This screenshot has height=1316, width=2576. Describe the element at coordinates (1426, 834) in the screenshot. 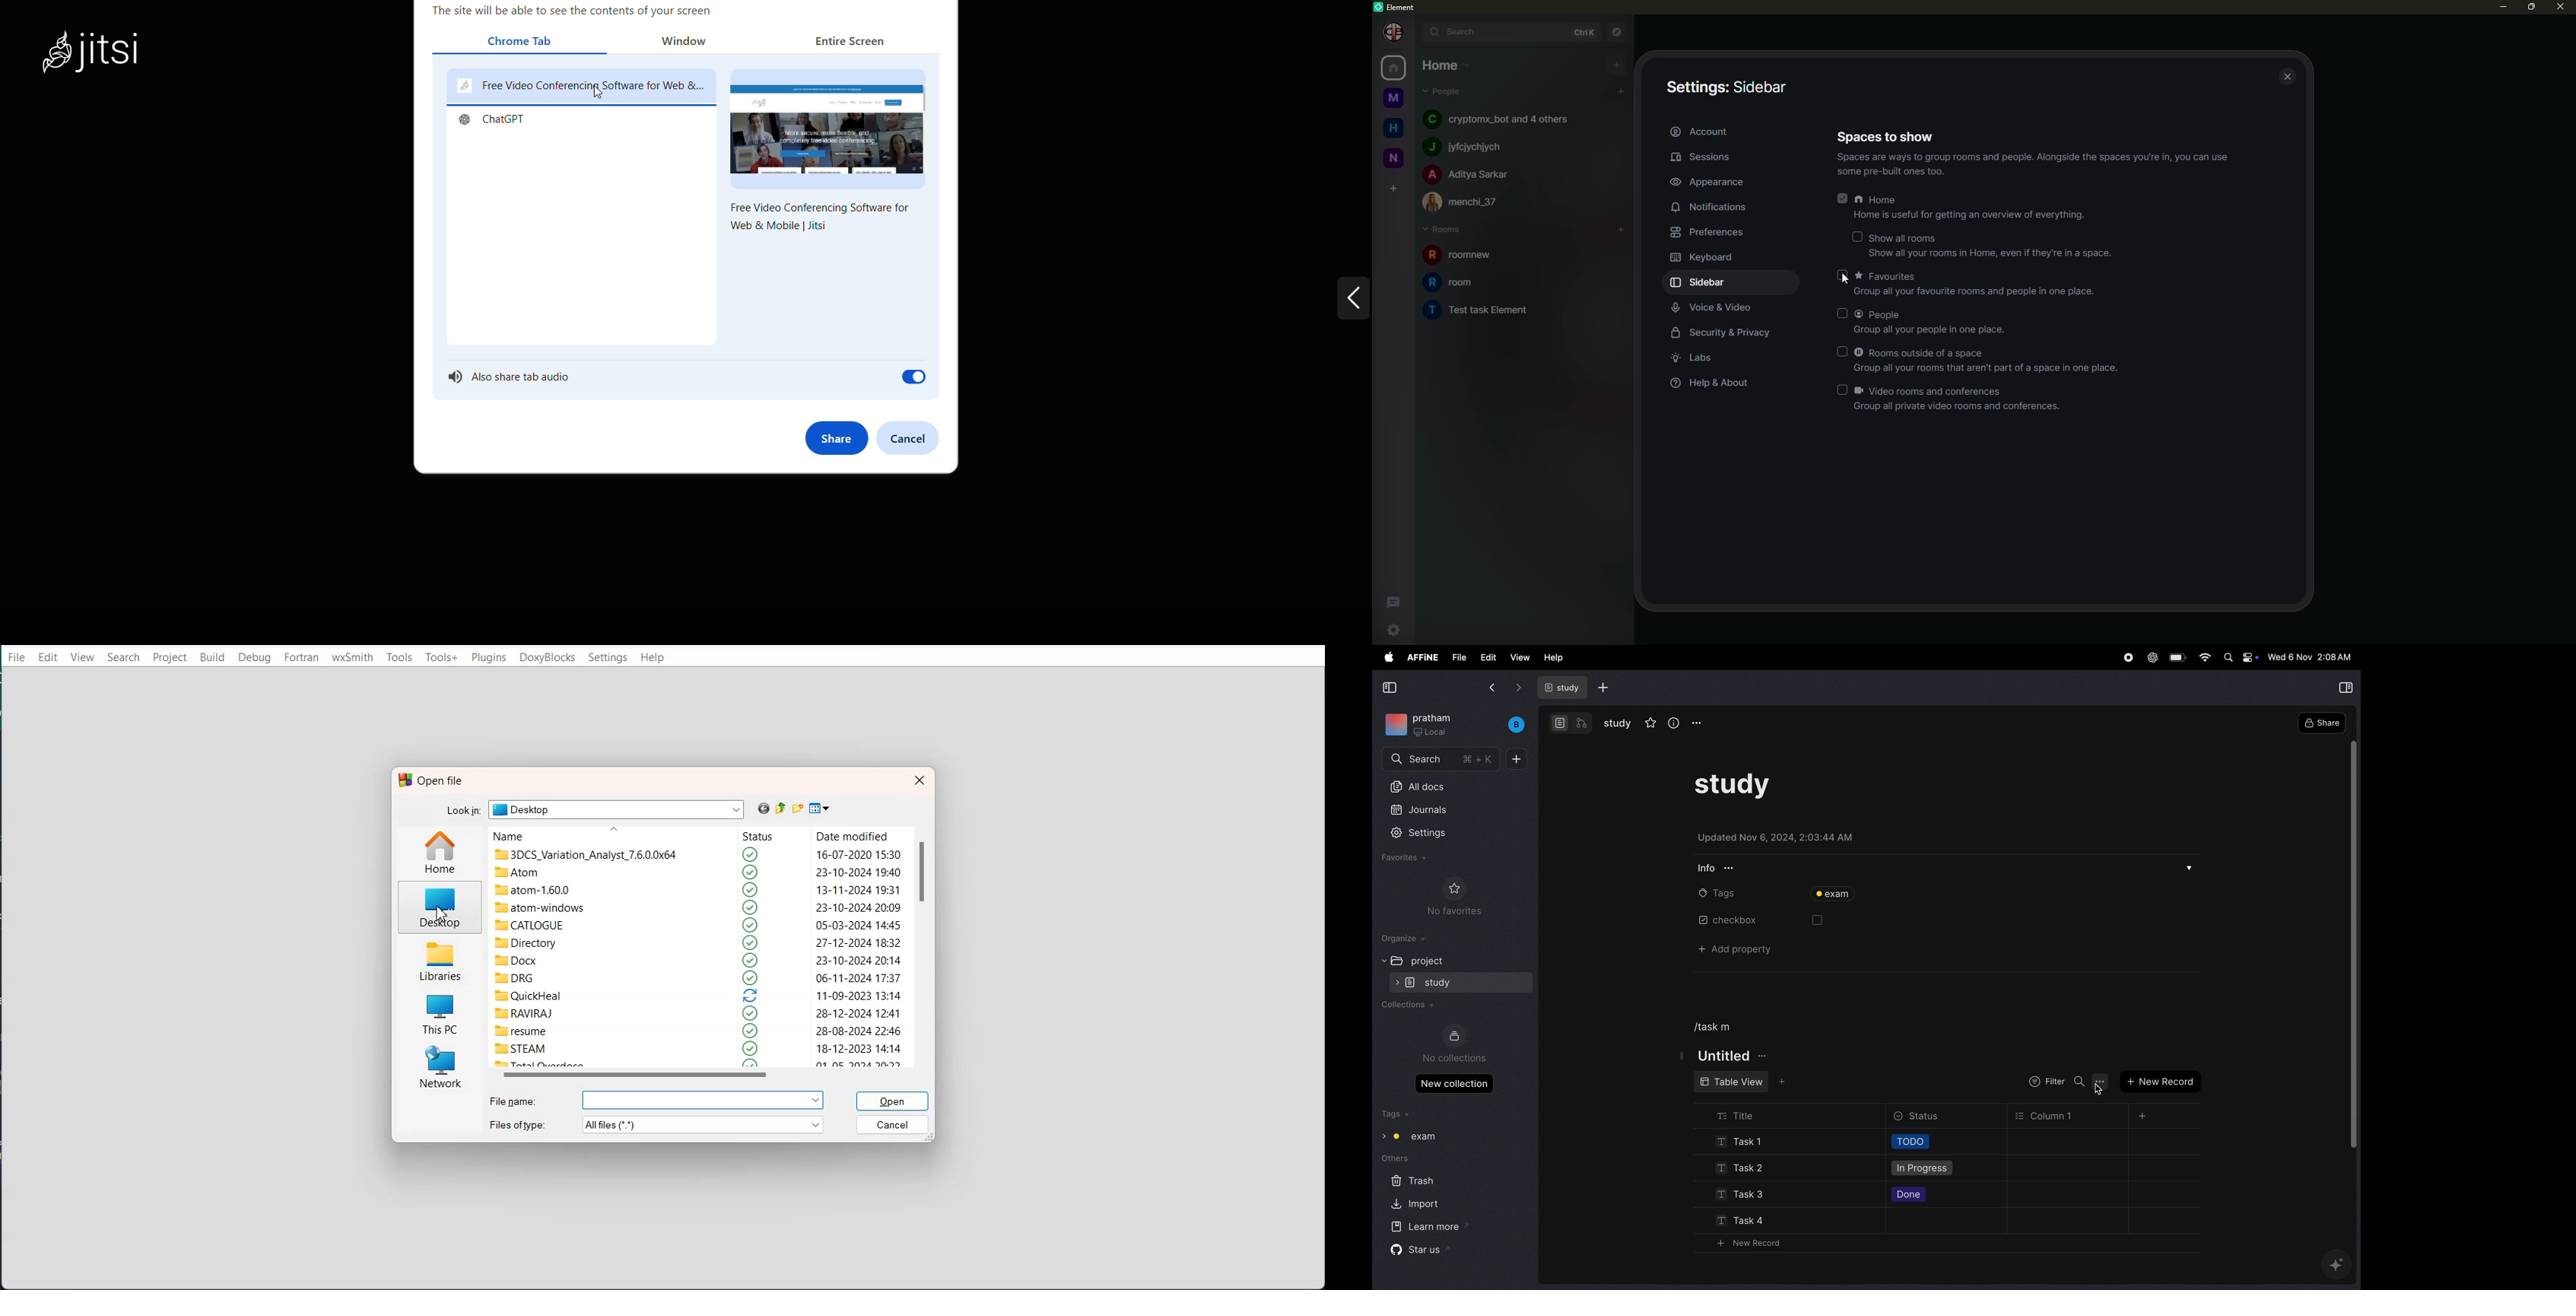

I see `settings` at that location.